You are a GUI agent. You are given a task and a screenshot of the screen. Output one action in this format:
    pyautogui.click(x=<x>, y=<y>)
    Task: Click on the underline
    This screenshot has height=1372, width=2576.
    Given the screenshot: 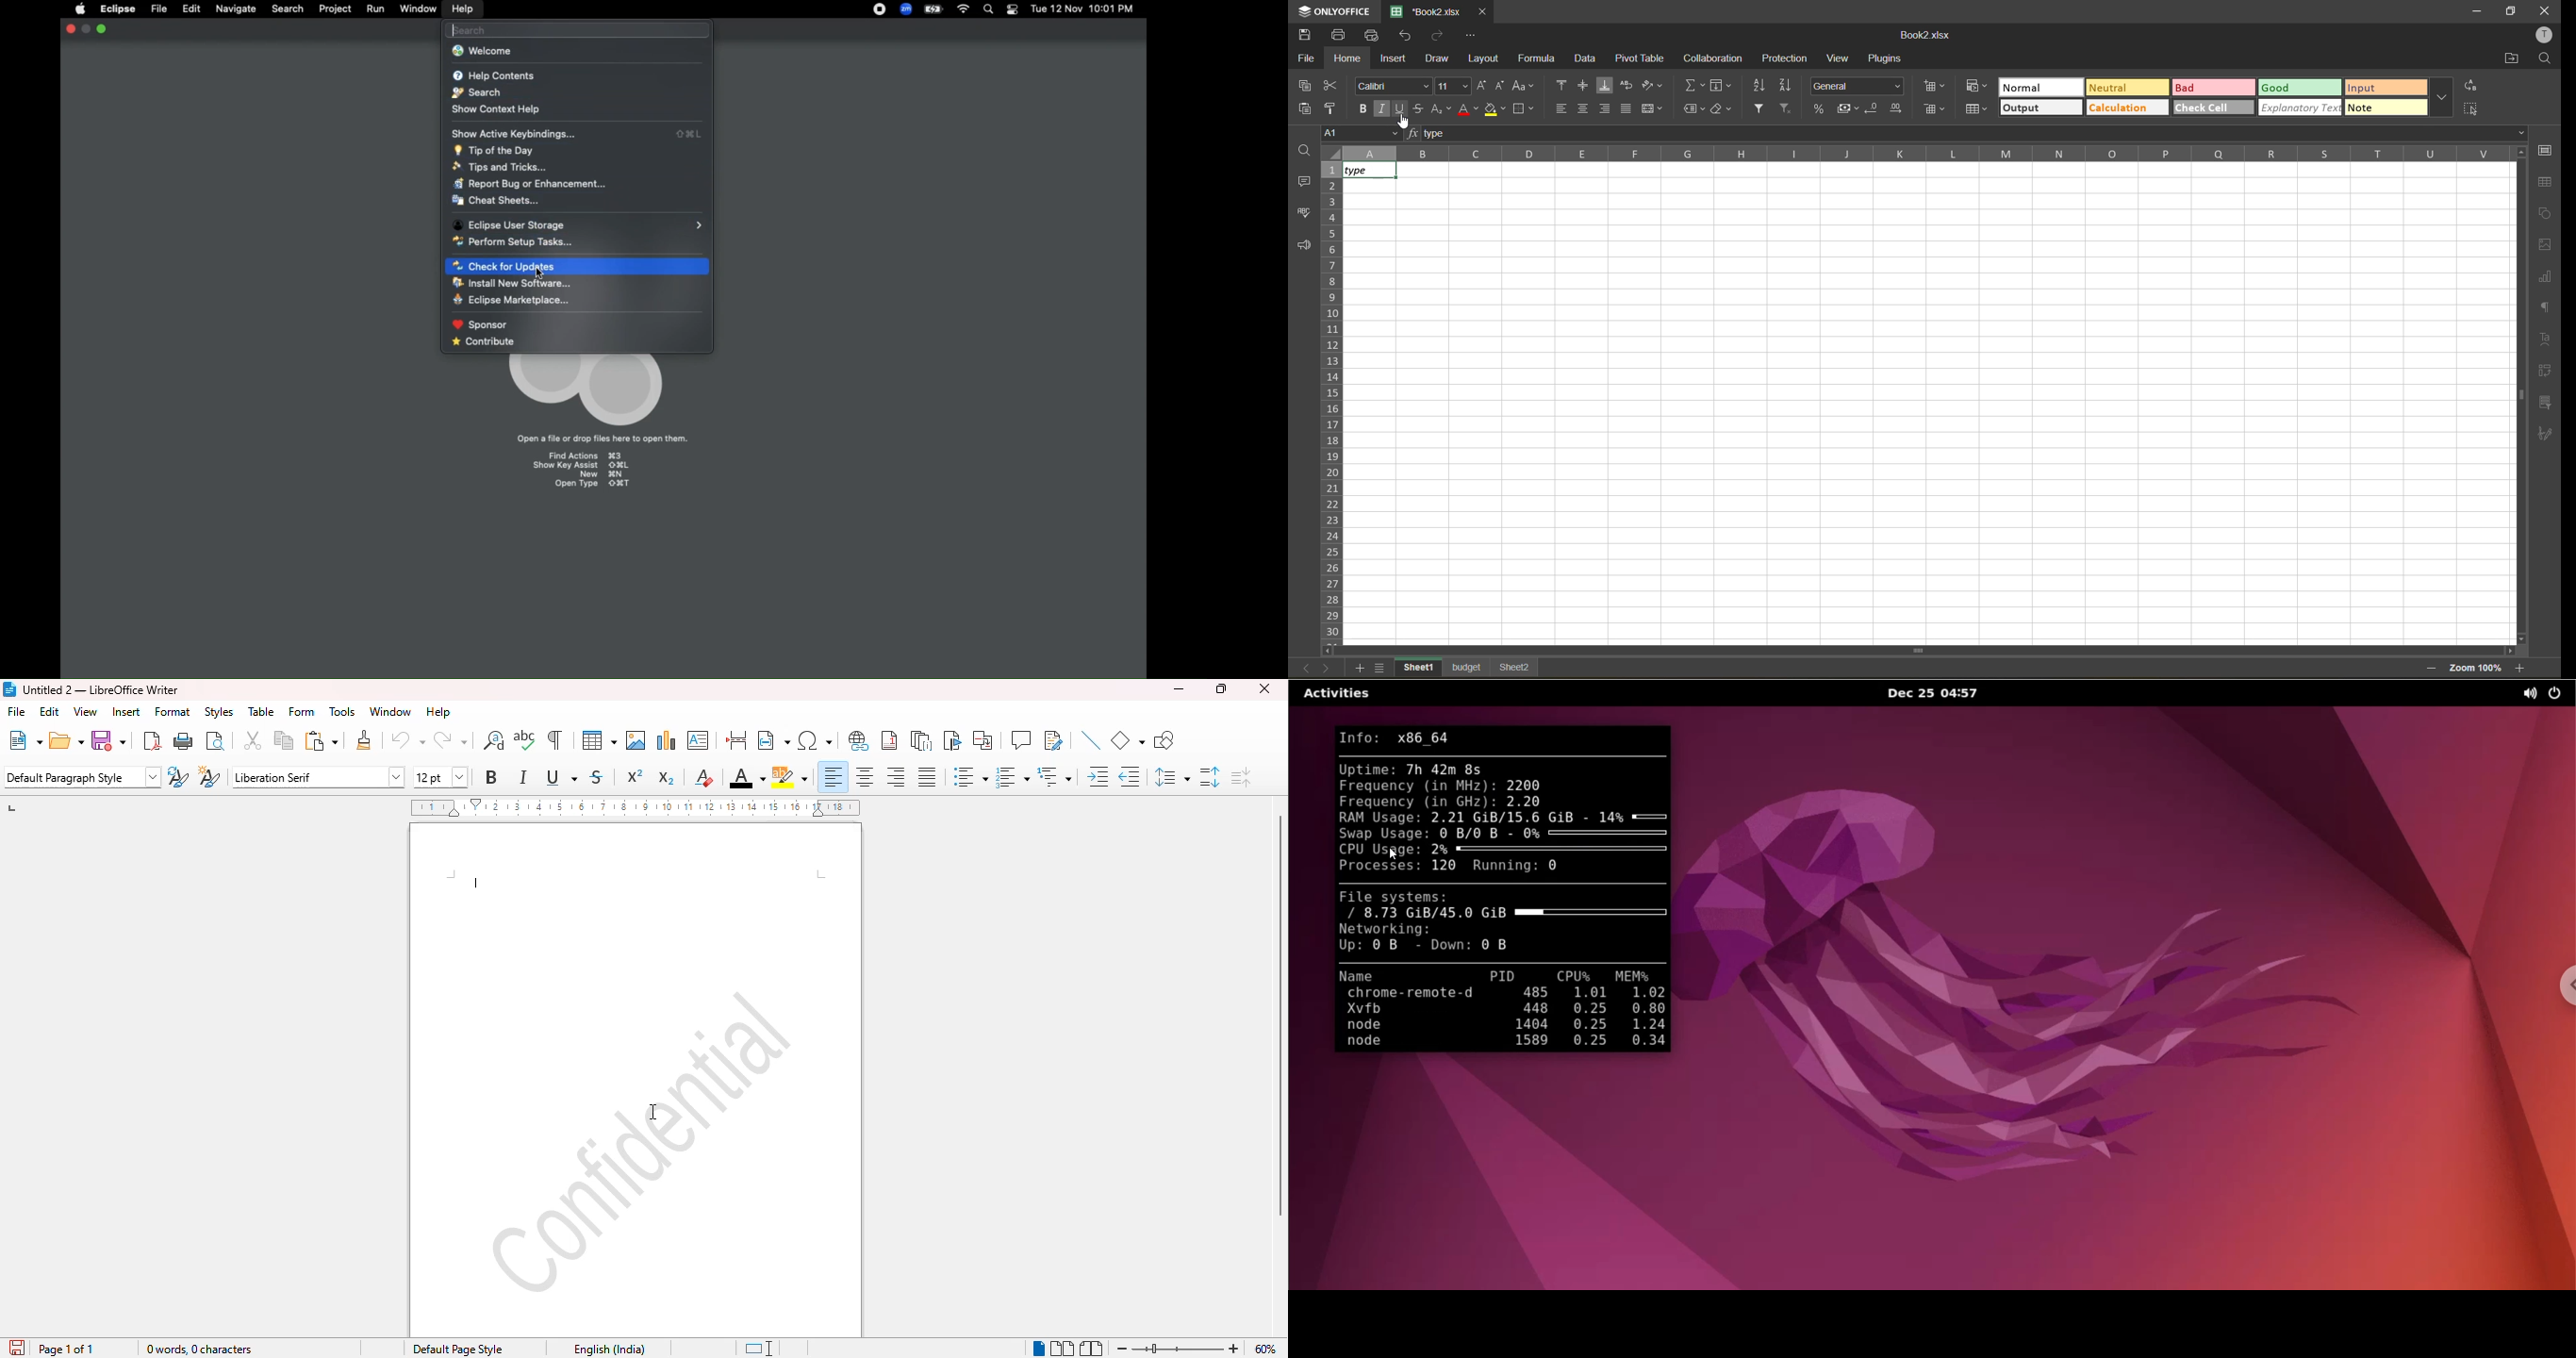 What is the action you would take?
    pyautogui.click(x=561, y=777)
    